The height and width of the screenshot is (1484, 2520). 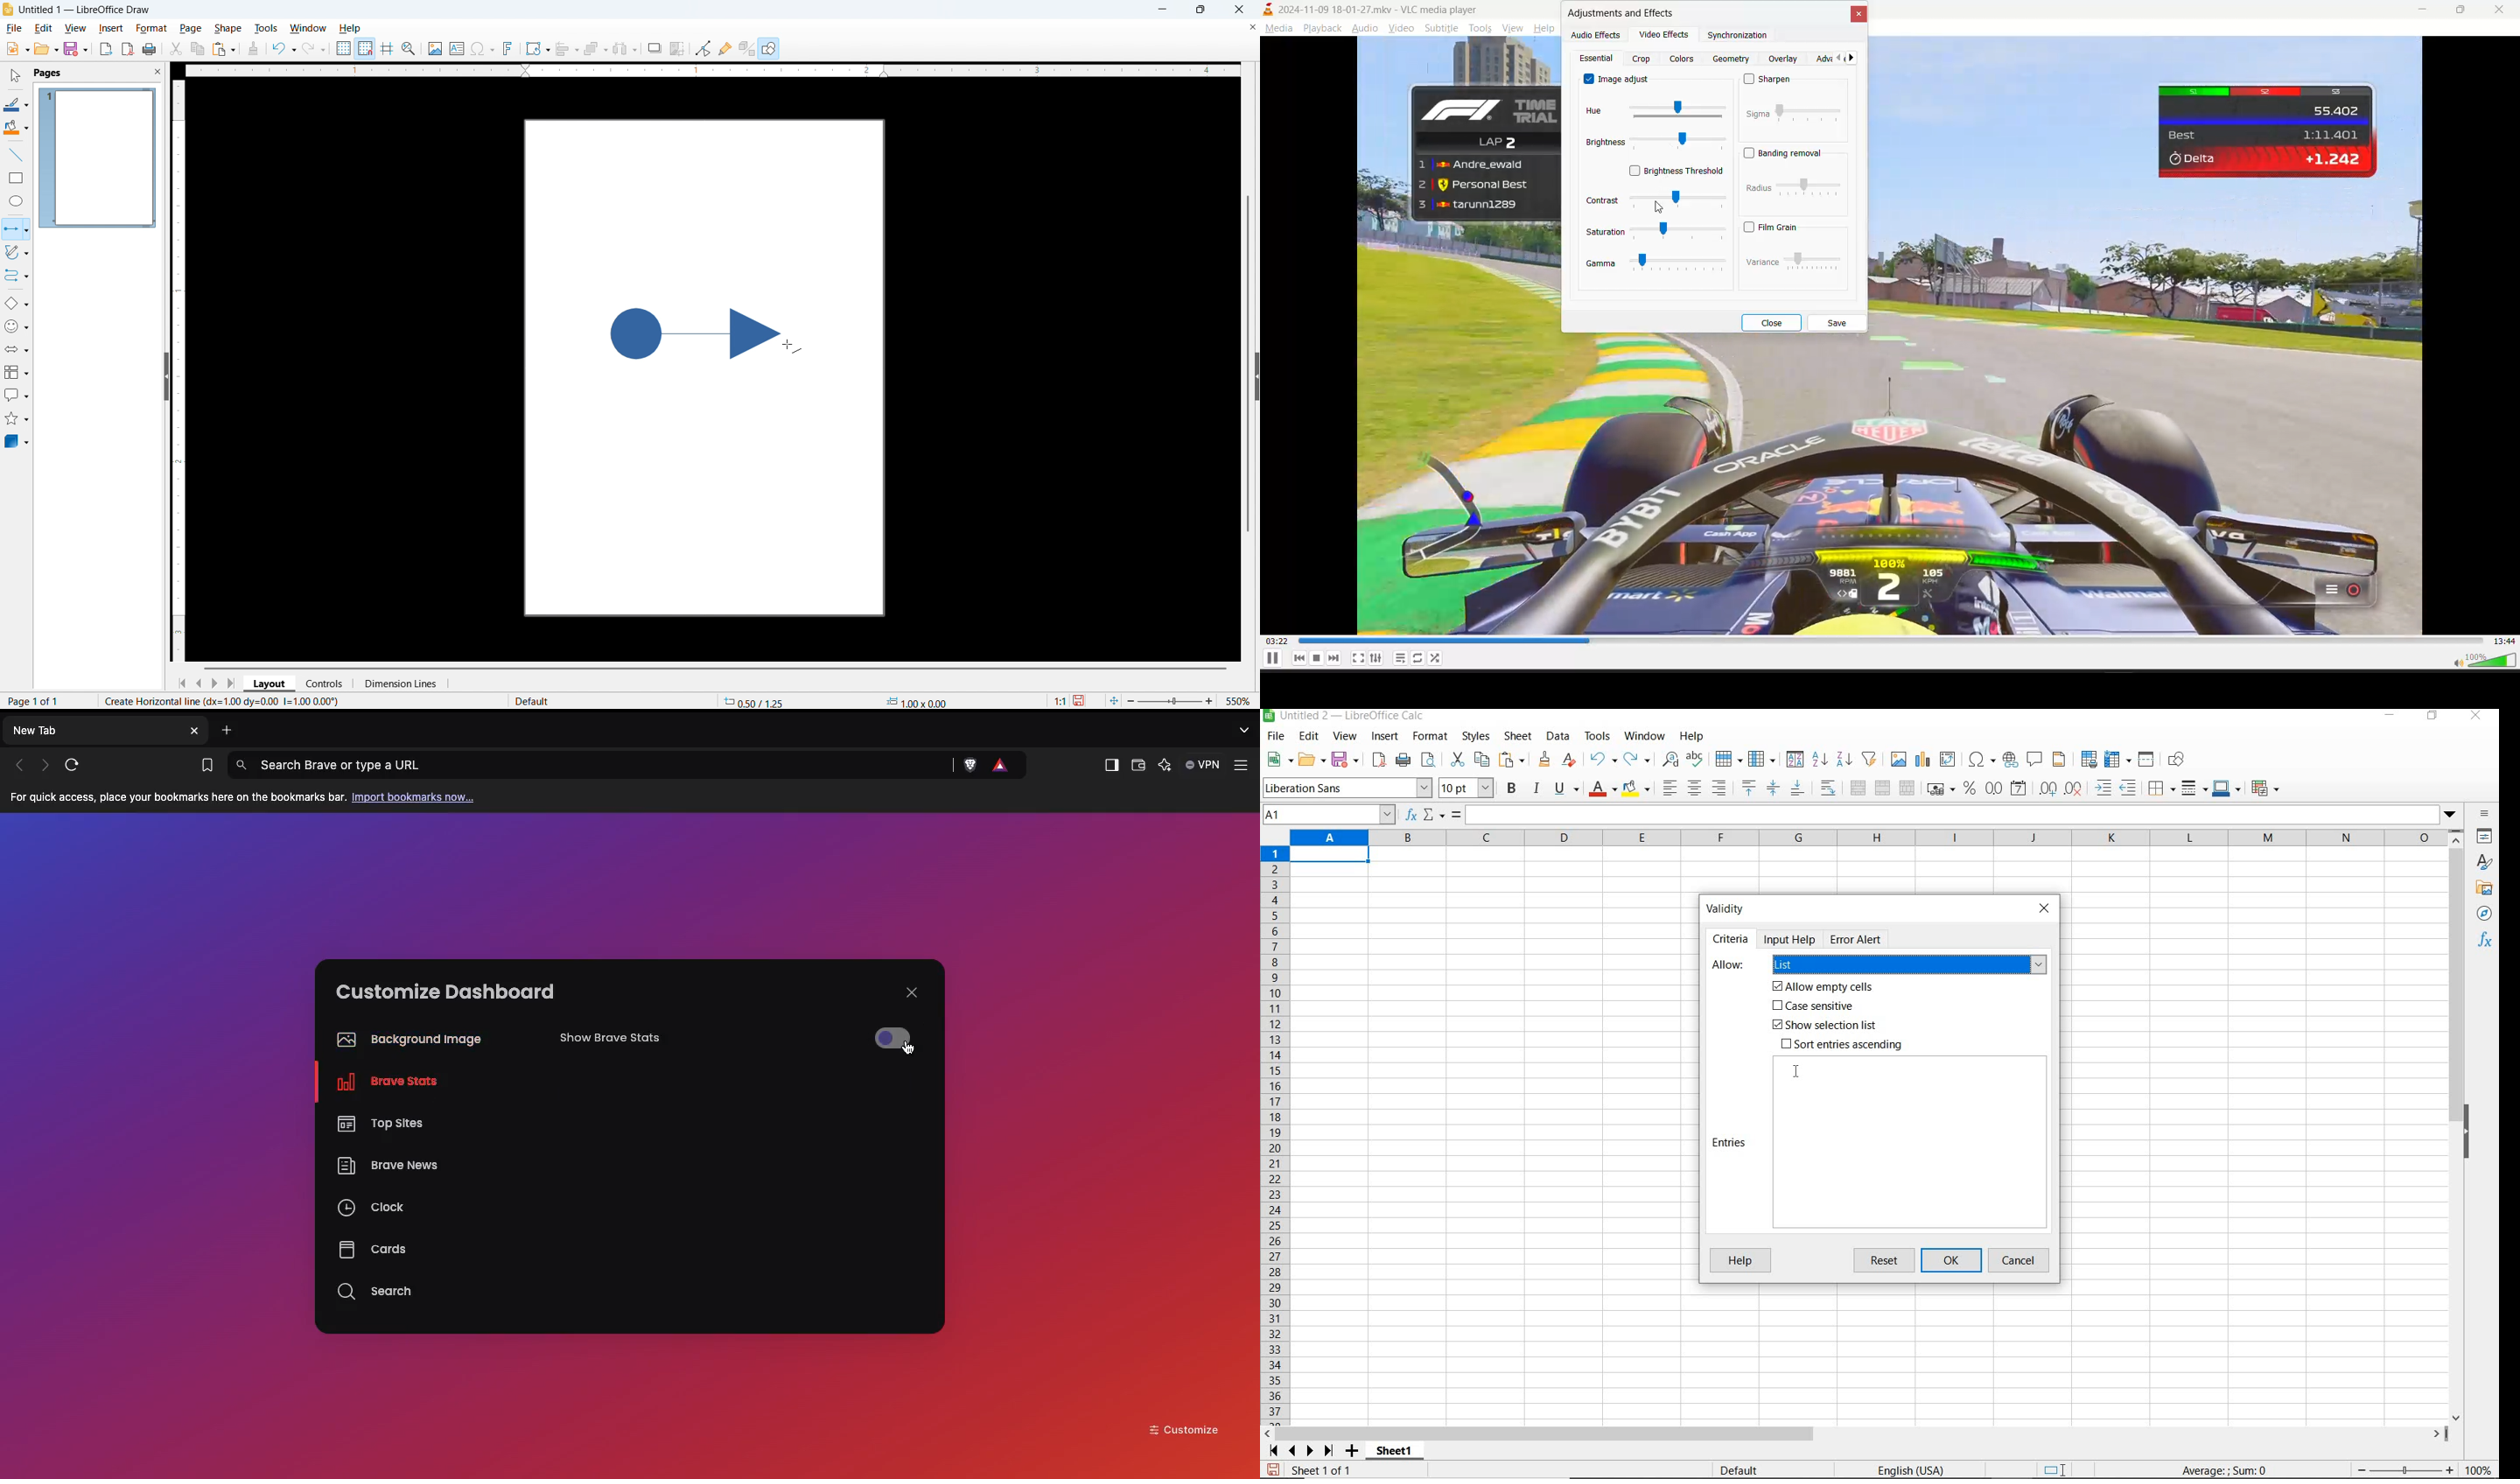 I want to click on column, so click(x=1763, y=760).